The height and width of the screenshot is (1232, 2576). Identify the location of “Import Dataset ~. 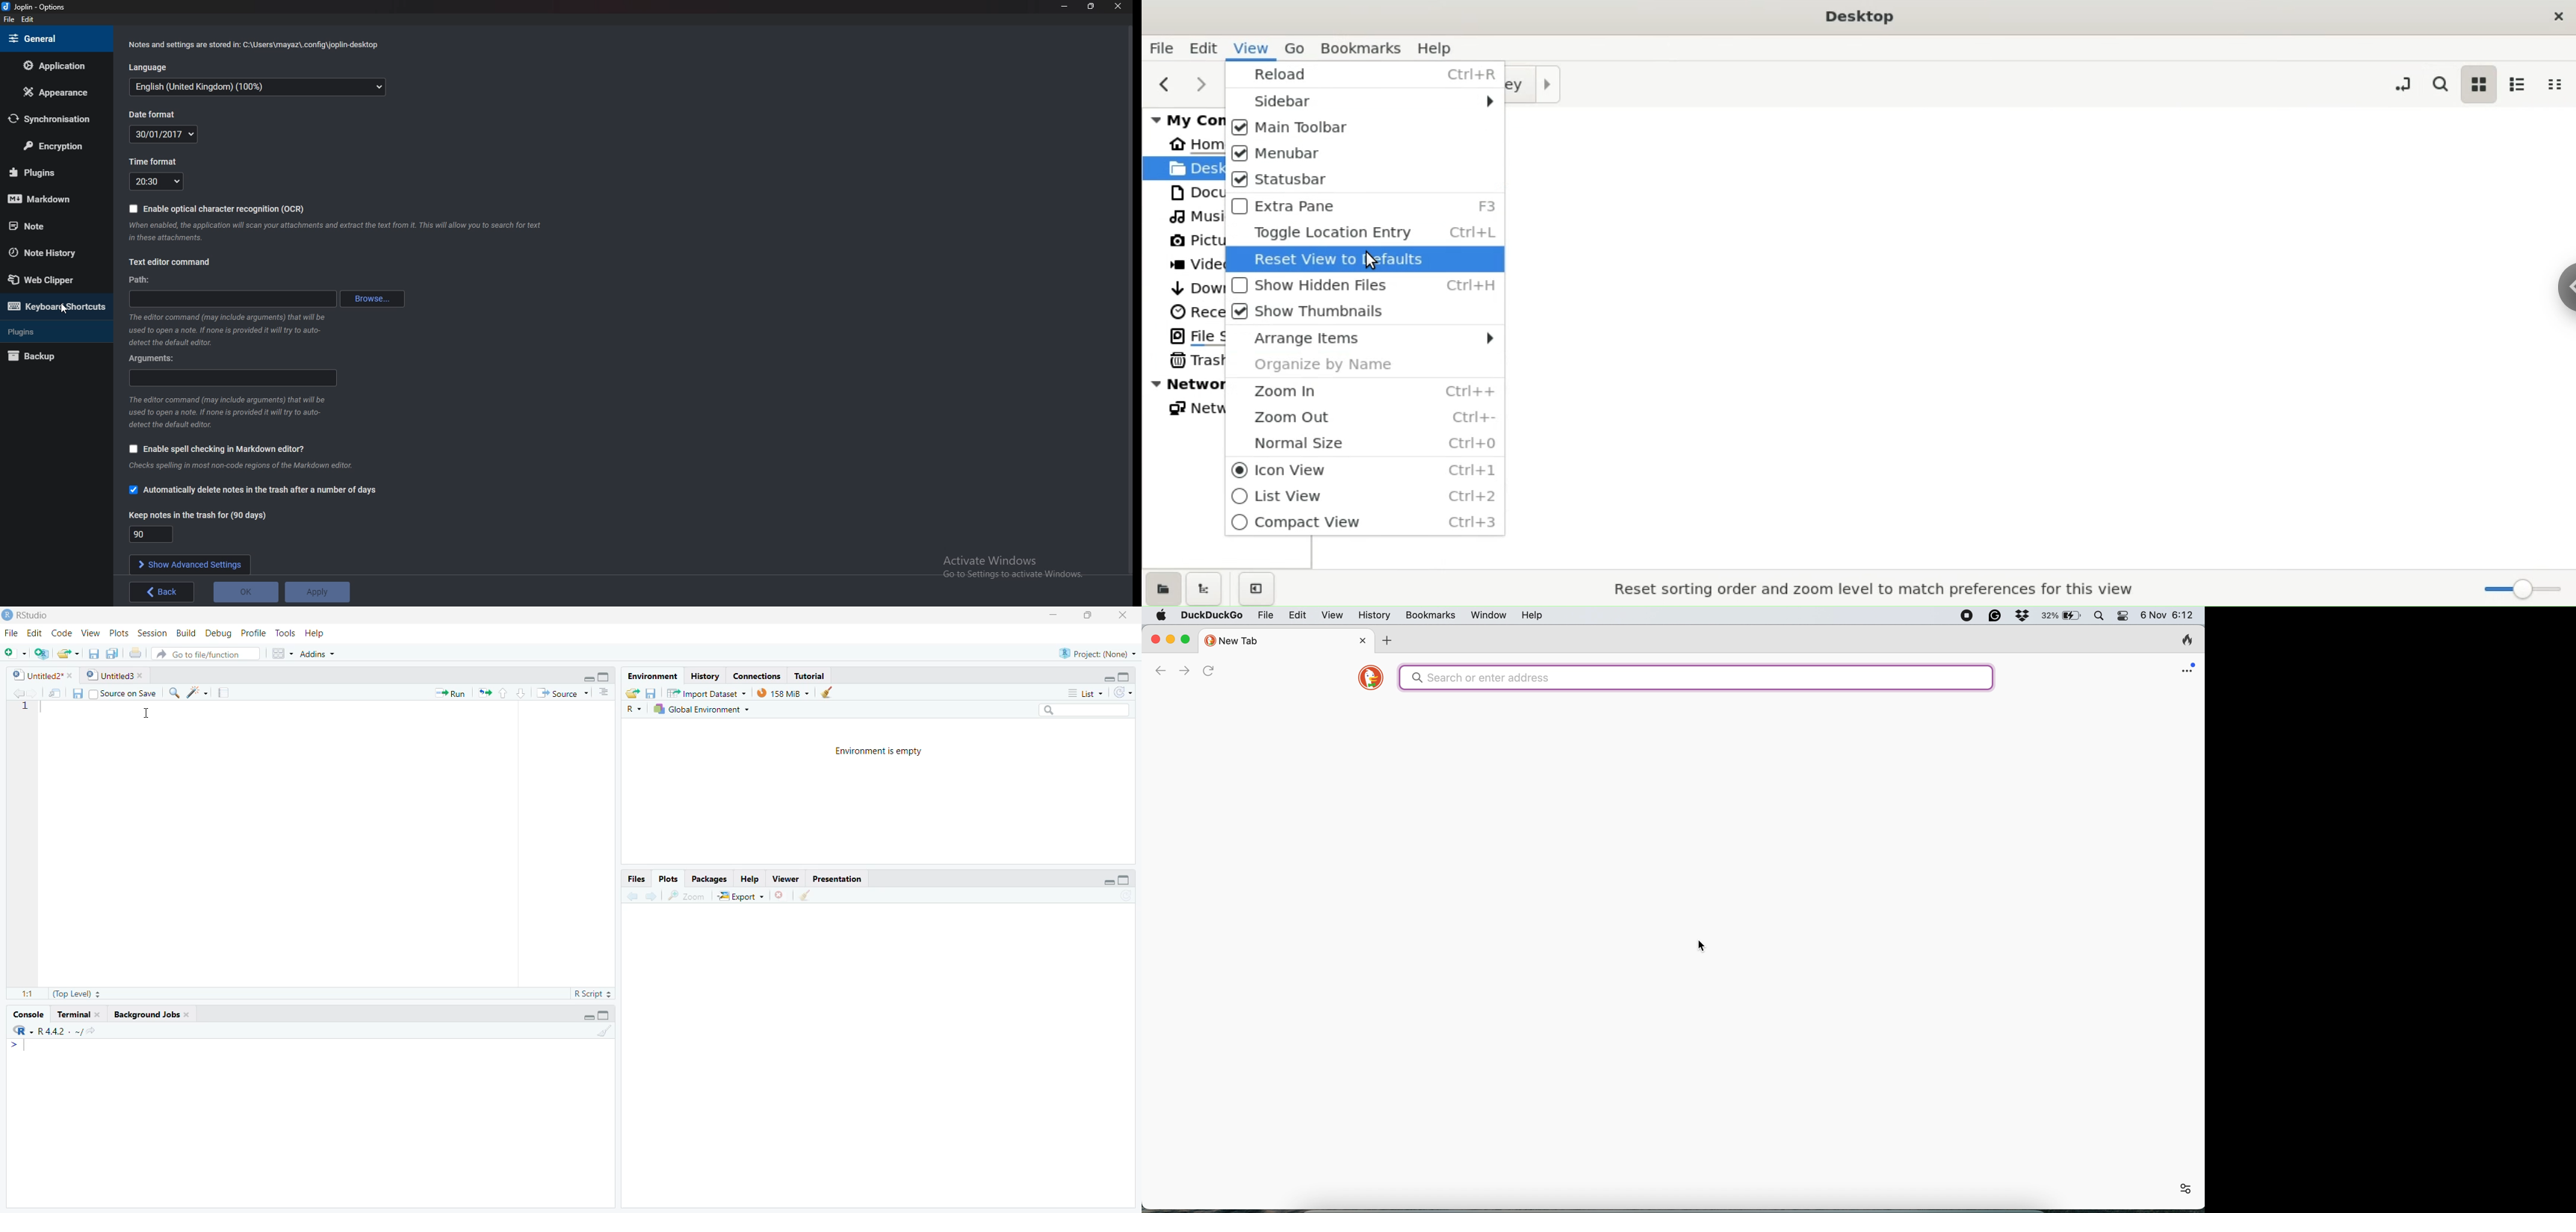
(706, 693).